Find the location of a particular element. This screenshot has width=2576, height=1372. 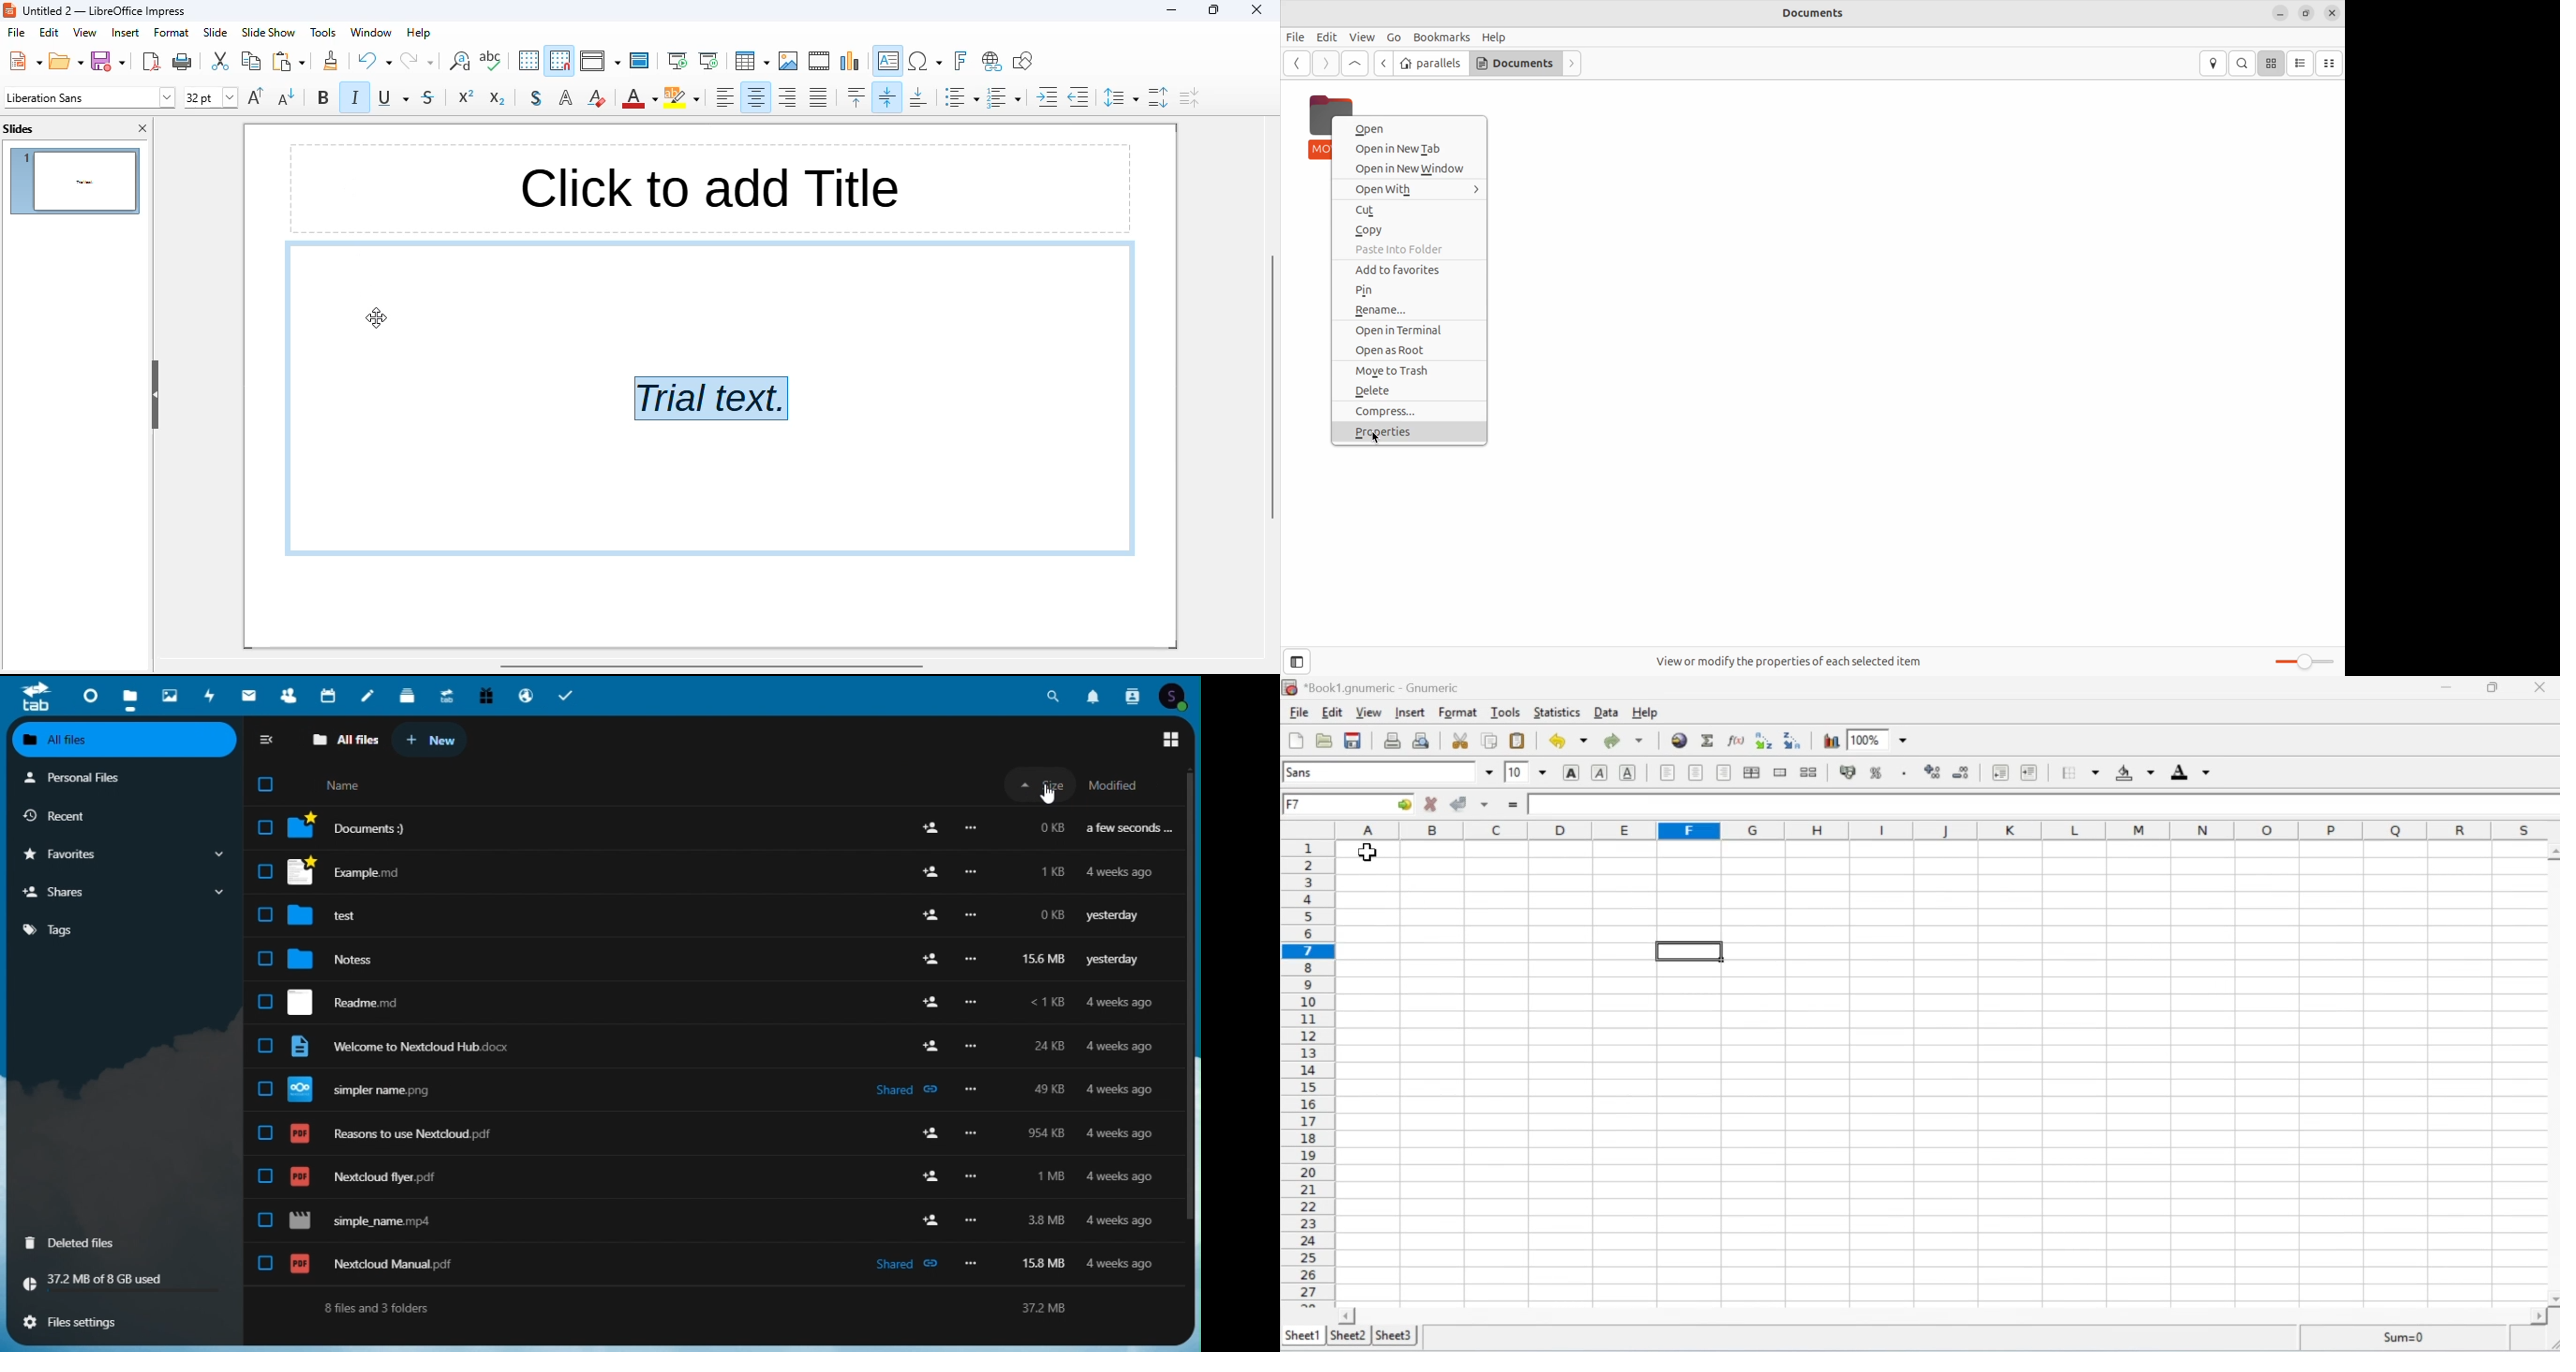

Close is located at coordinates (2538, 687).